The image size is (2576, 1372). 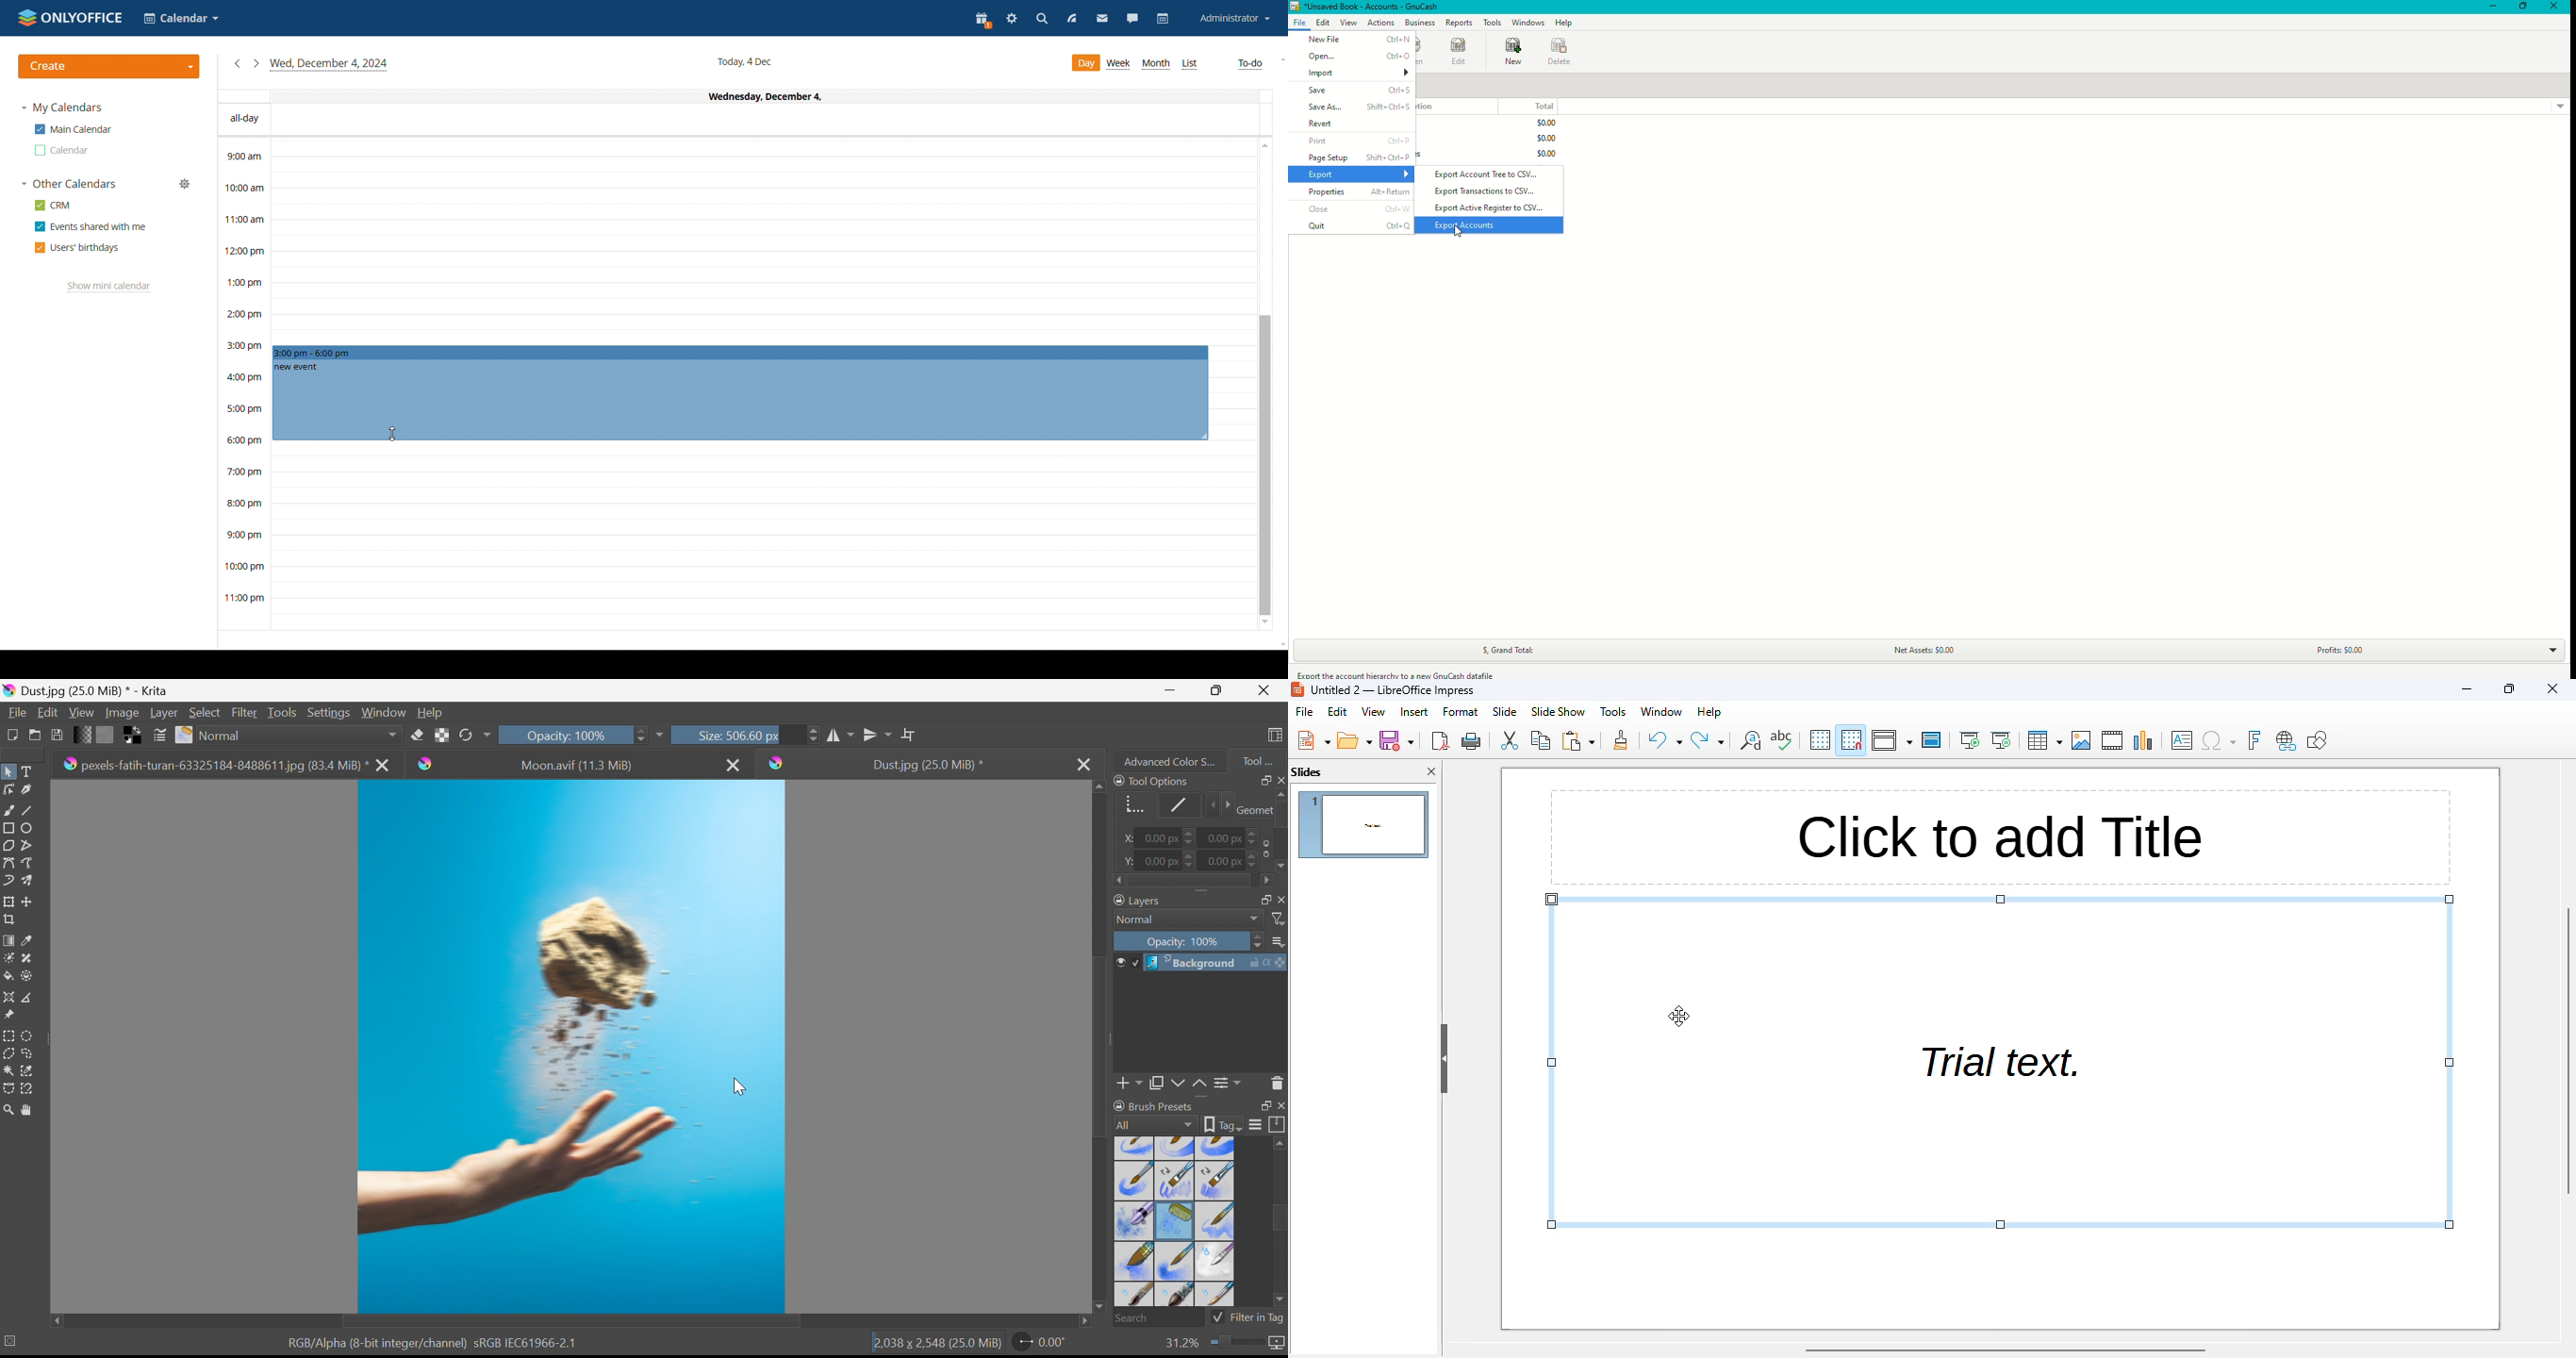 What do you see at coordinates (11, 921) in the screenshot?
I see `Crop the image to an area` at bounding box center [11, 921].